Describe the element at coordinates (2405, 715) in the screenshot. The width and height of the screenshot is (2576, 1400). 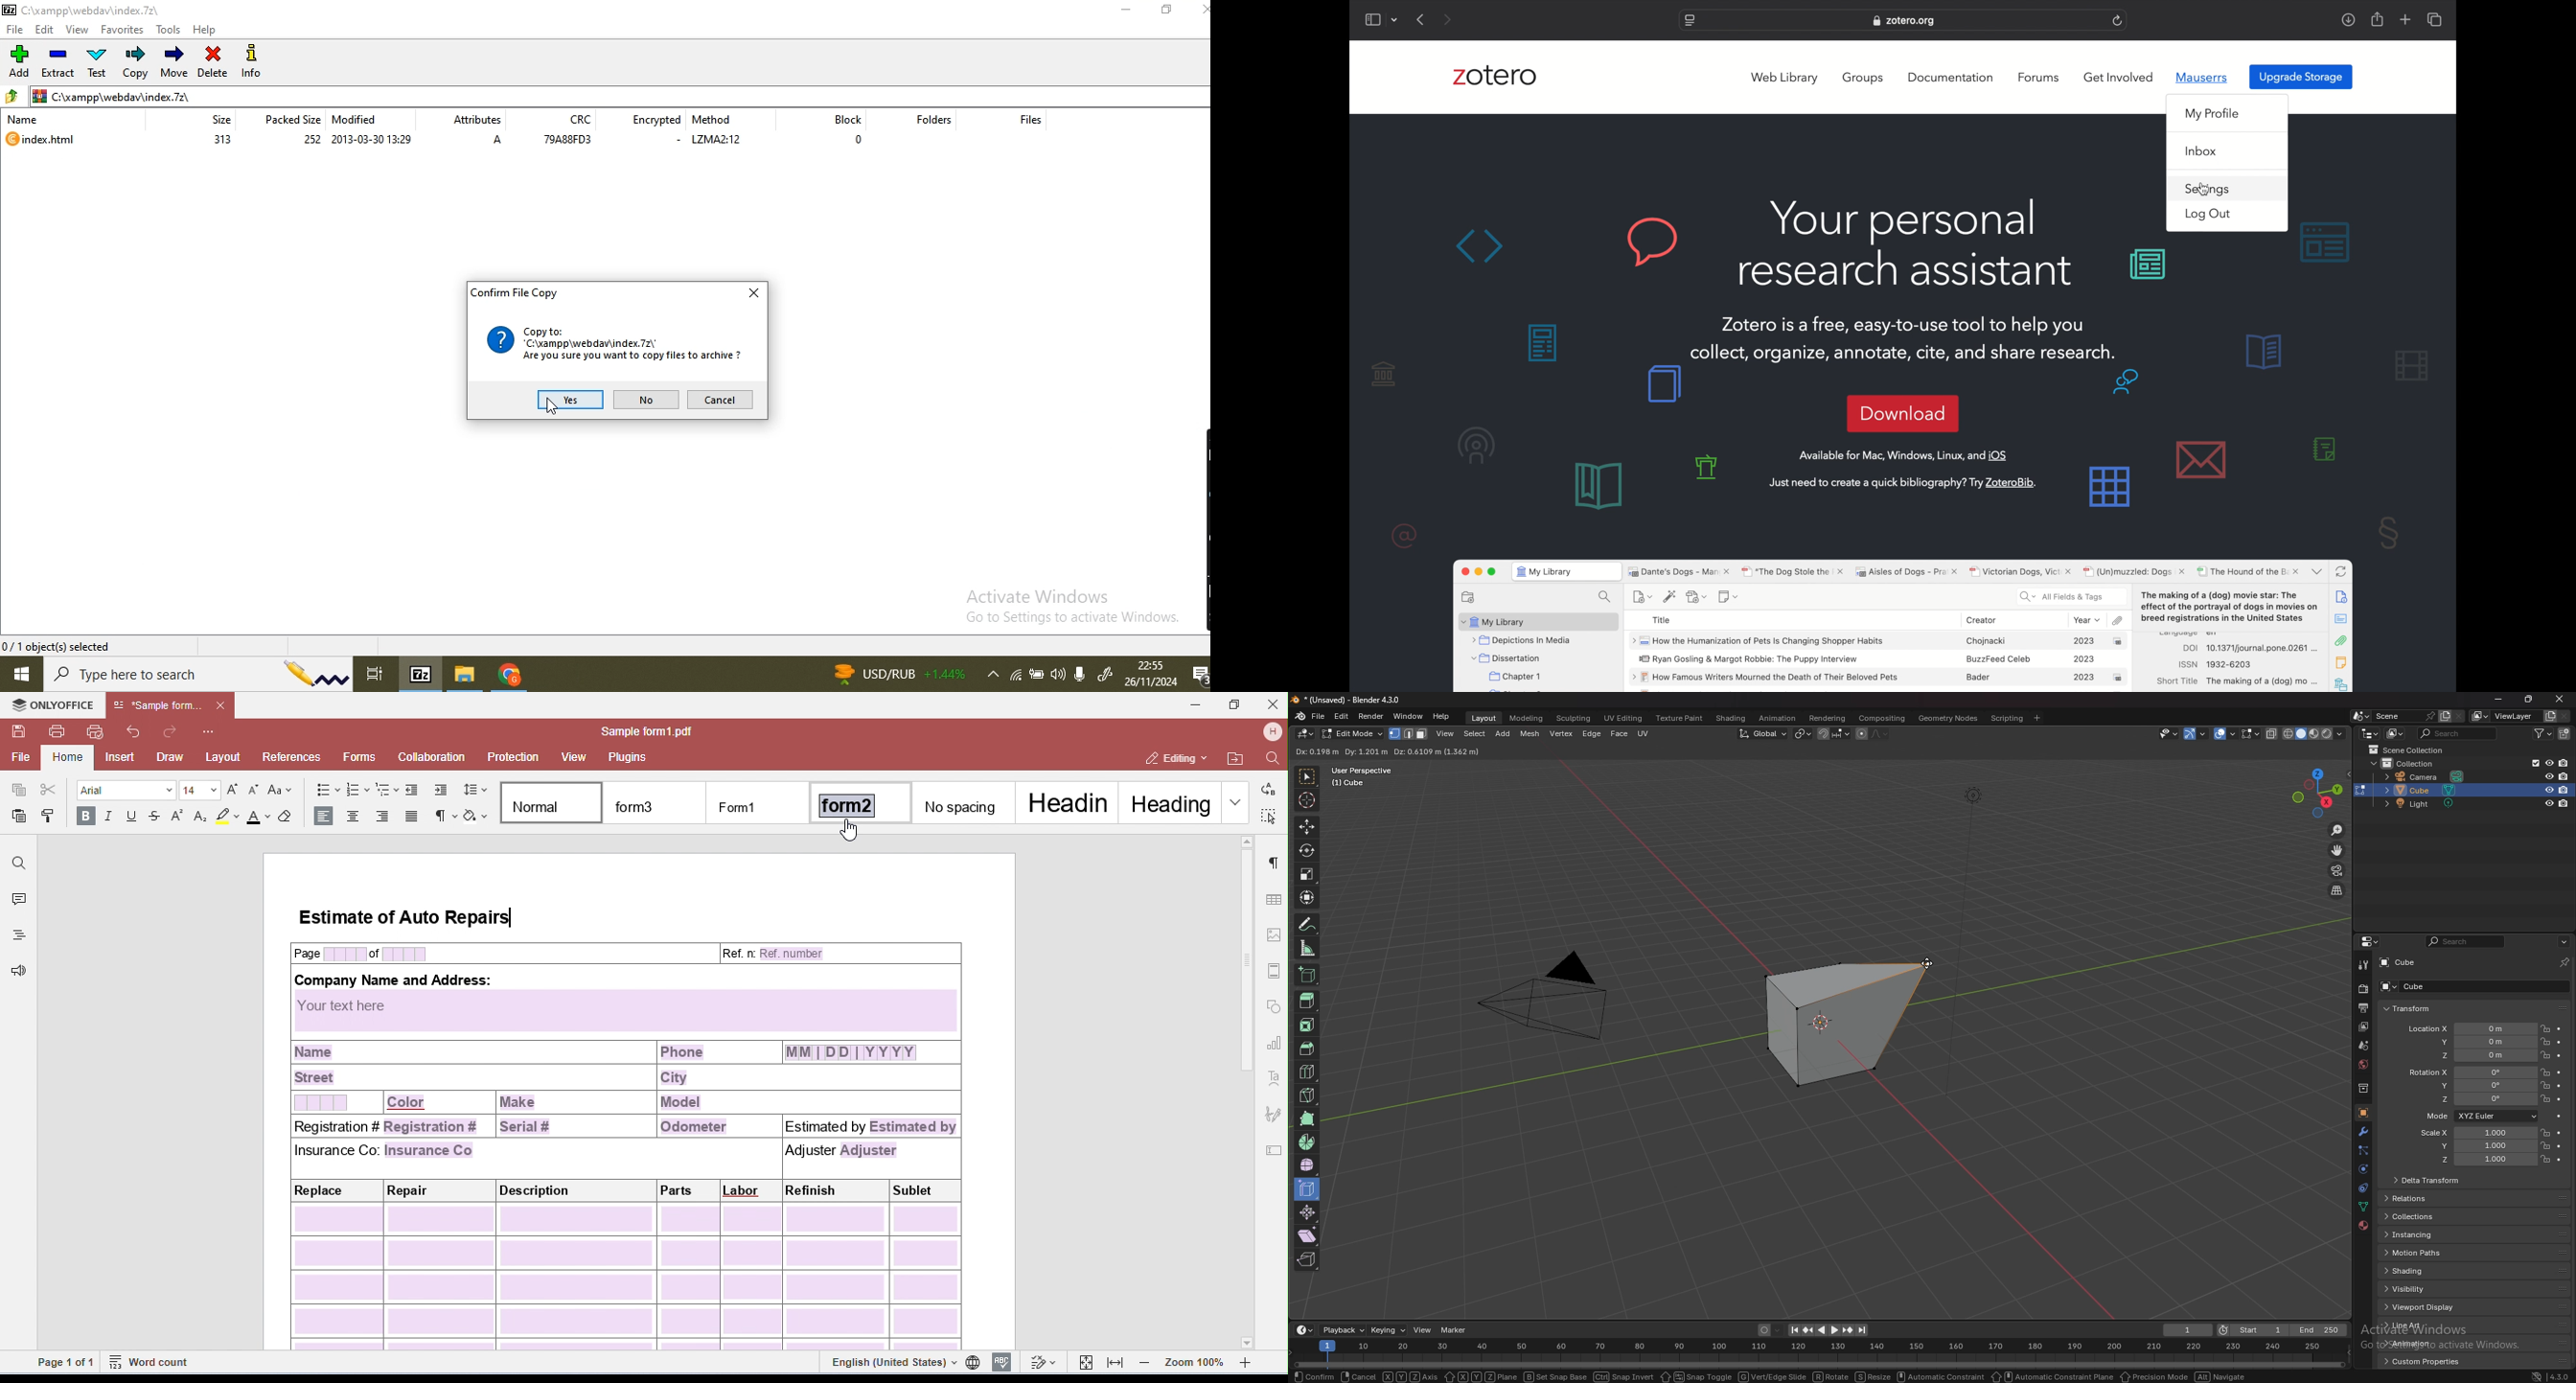
I see `scene` at that location.